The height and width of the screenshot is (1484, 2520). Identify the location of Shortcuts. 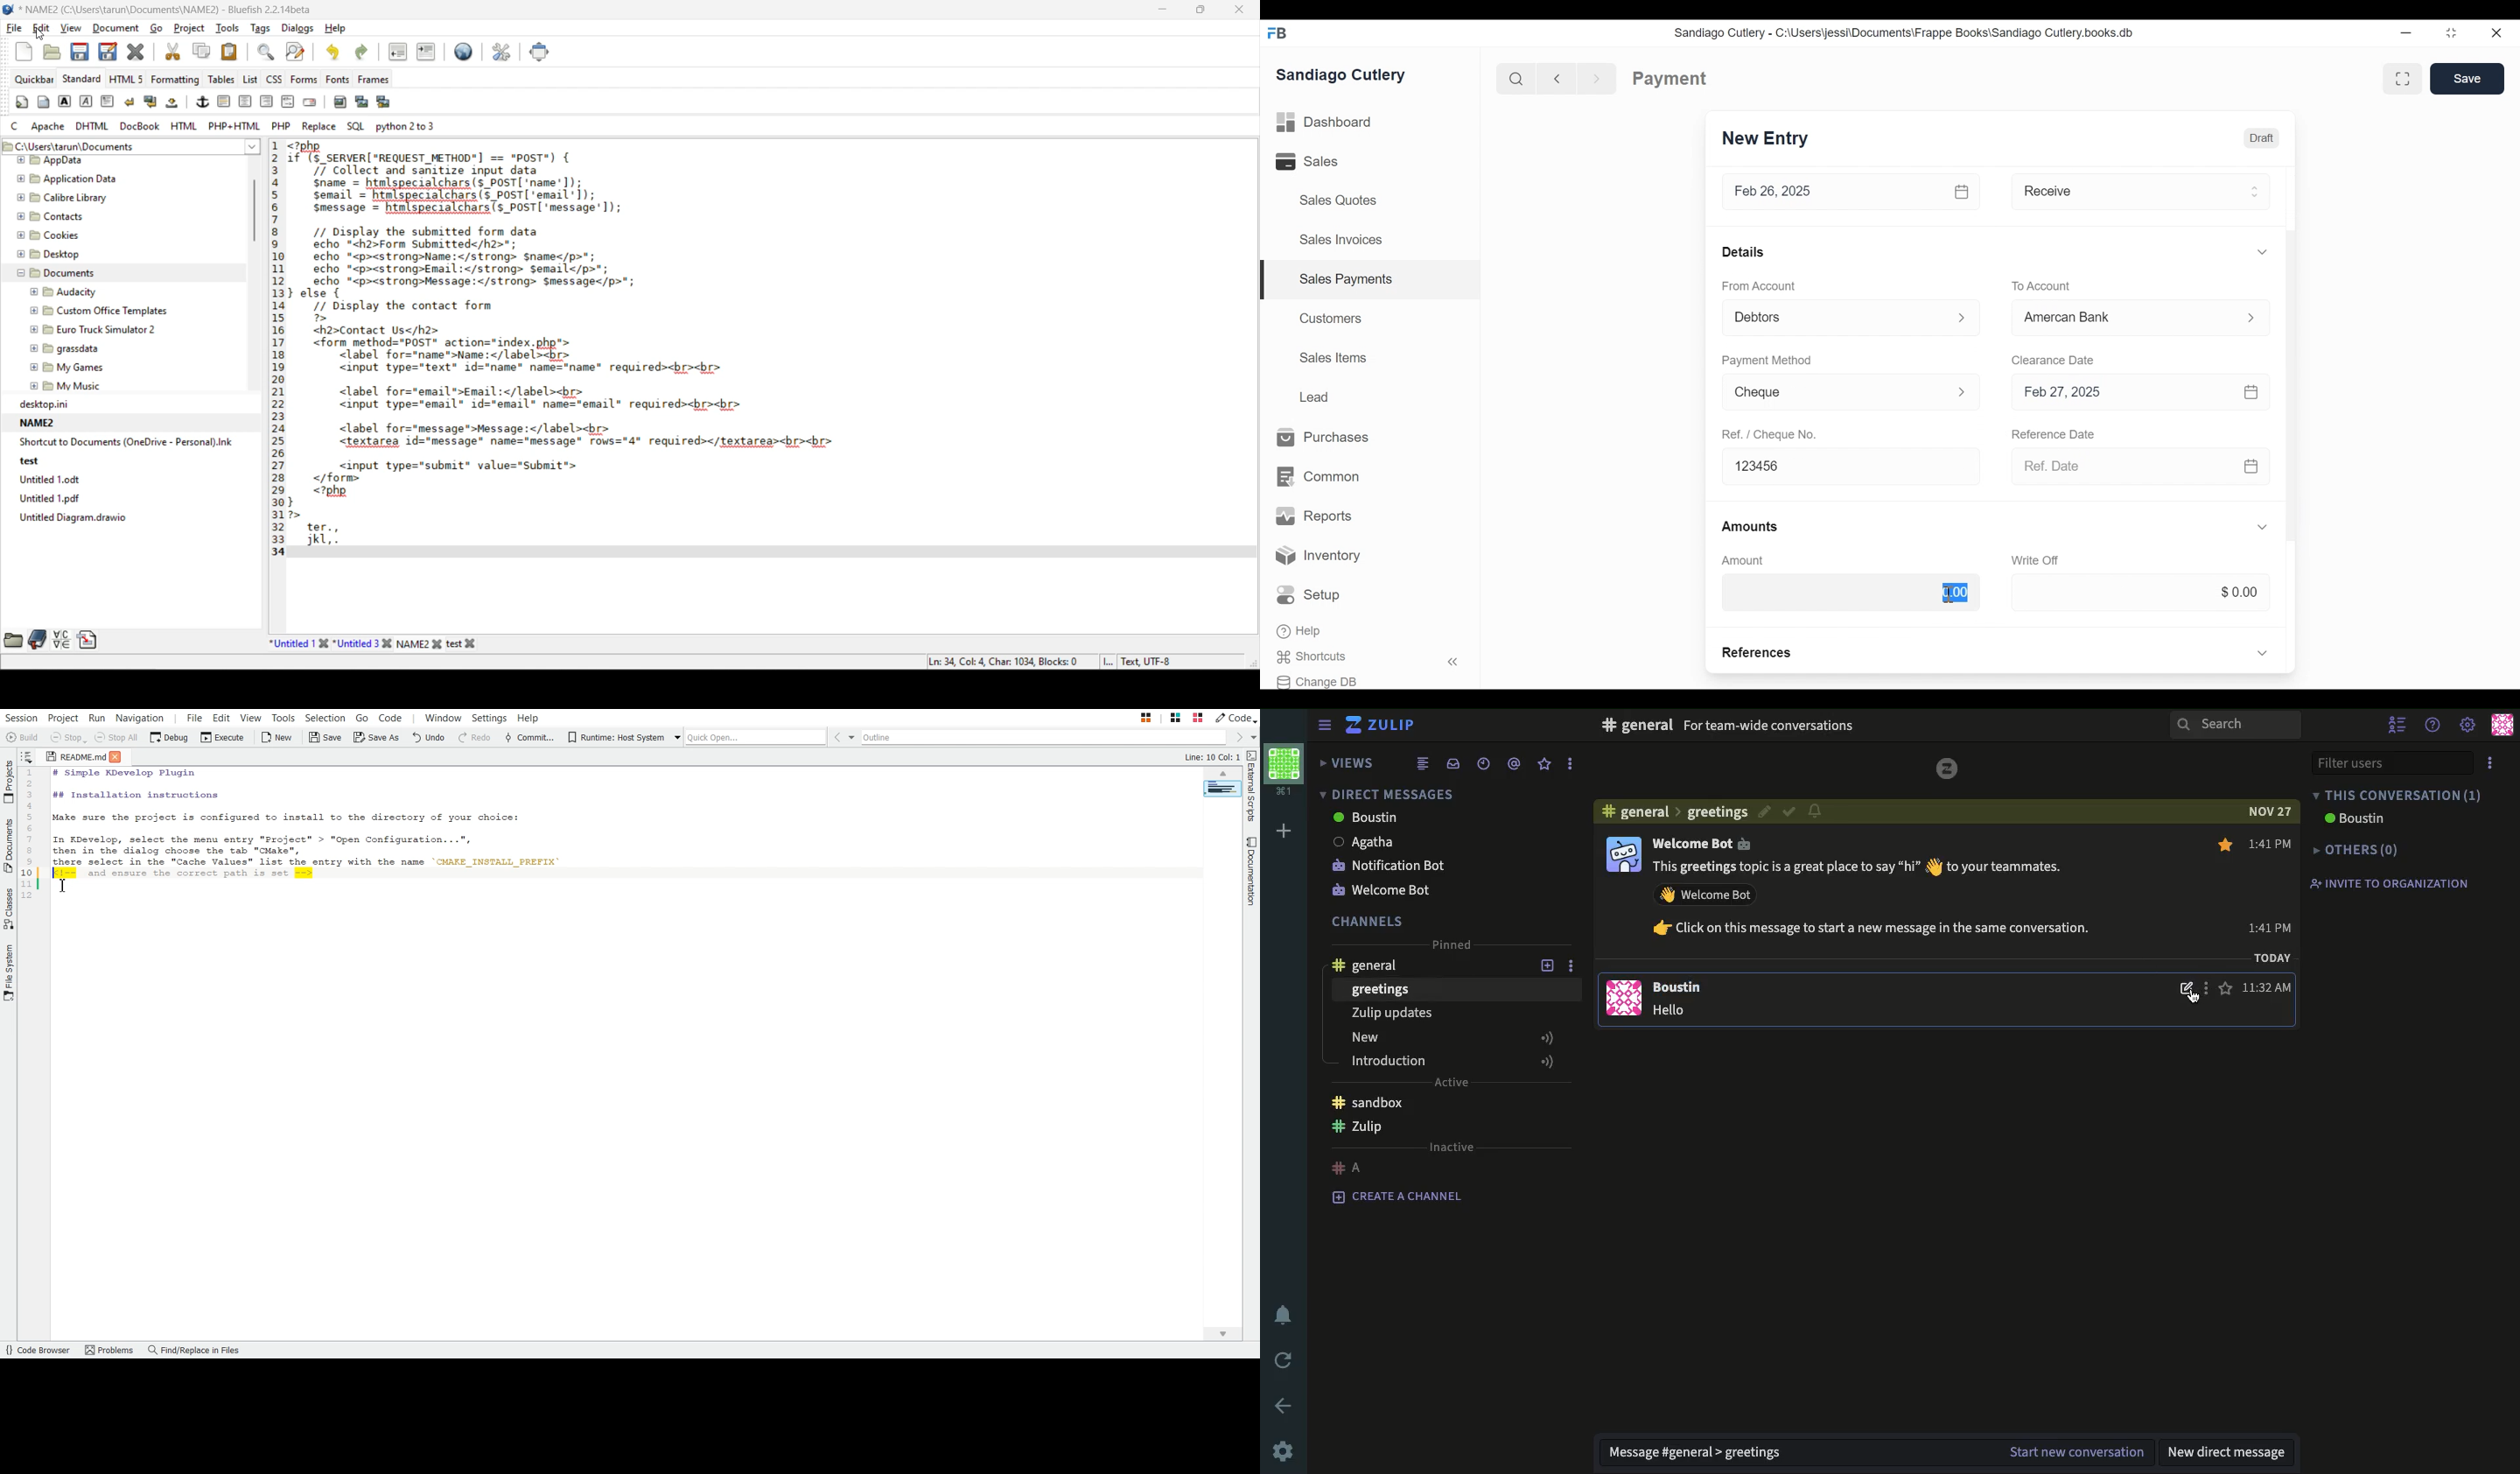
(1320, 657).